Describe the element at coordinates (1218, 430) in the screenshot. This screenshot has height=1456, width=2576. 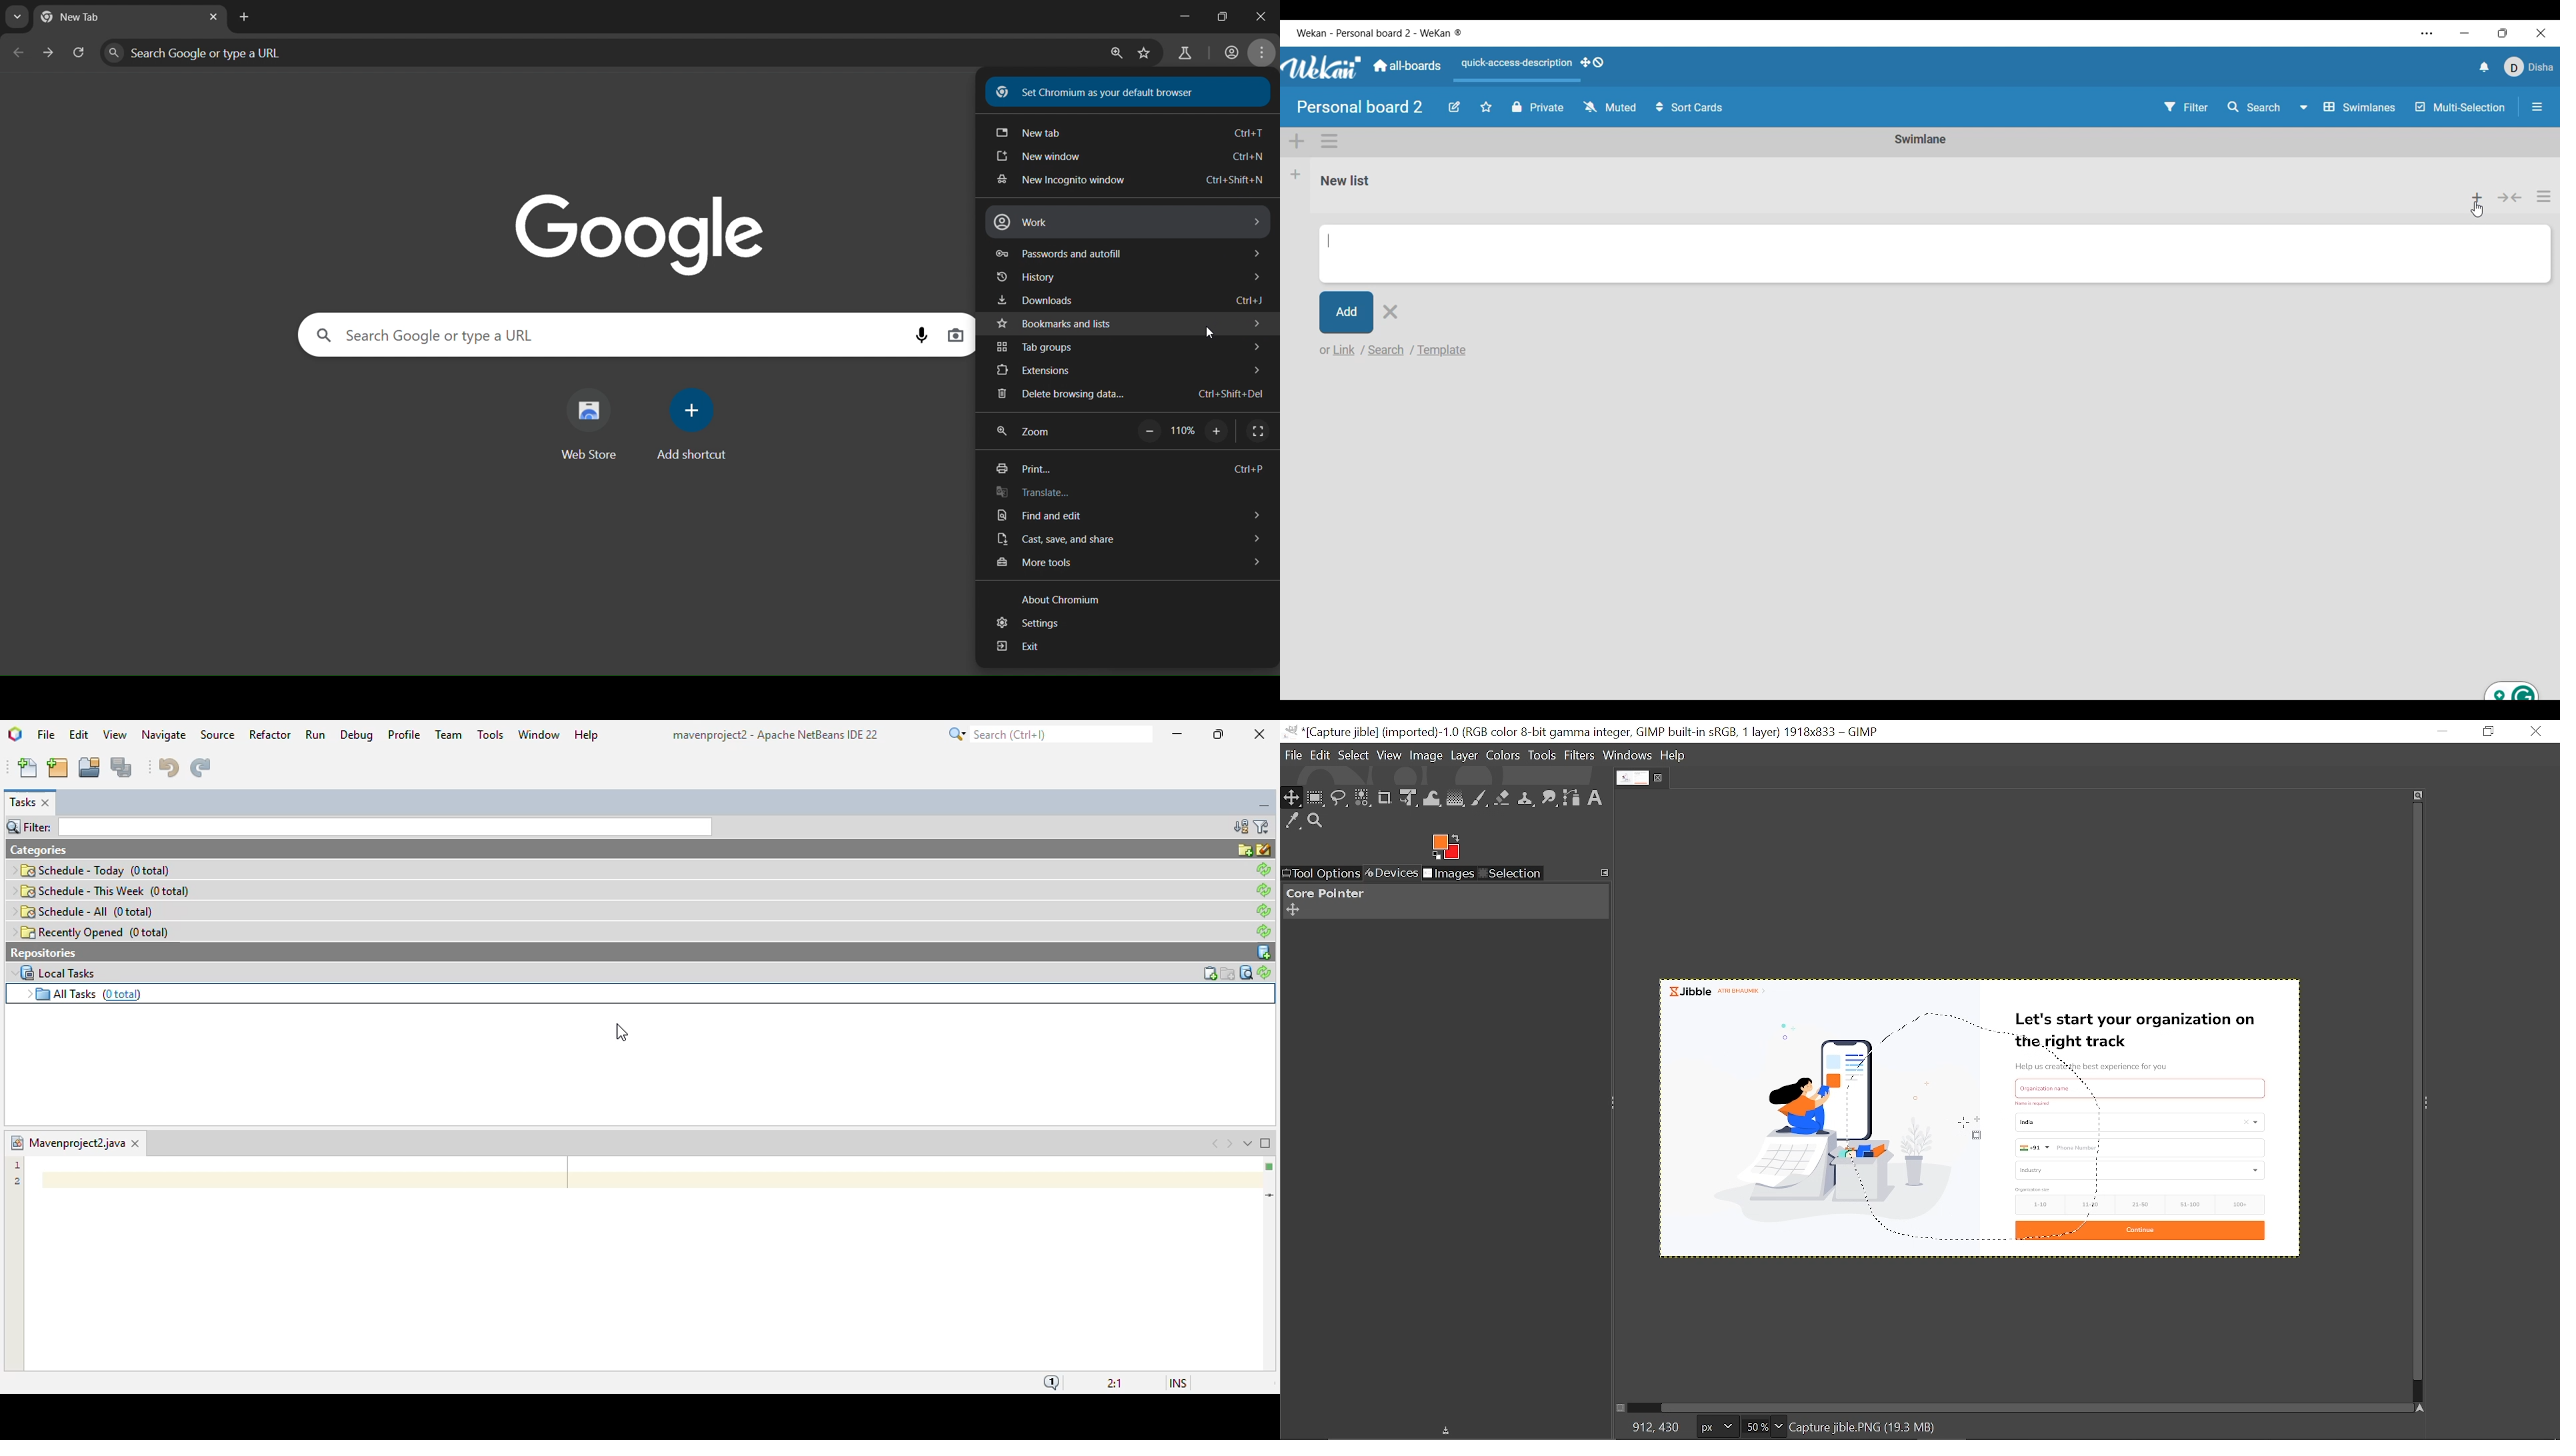
I see `zoom in` at that location.